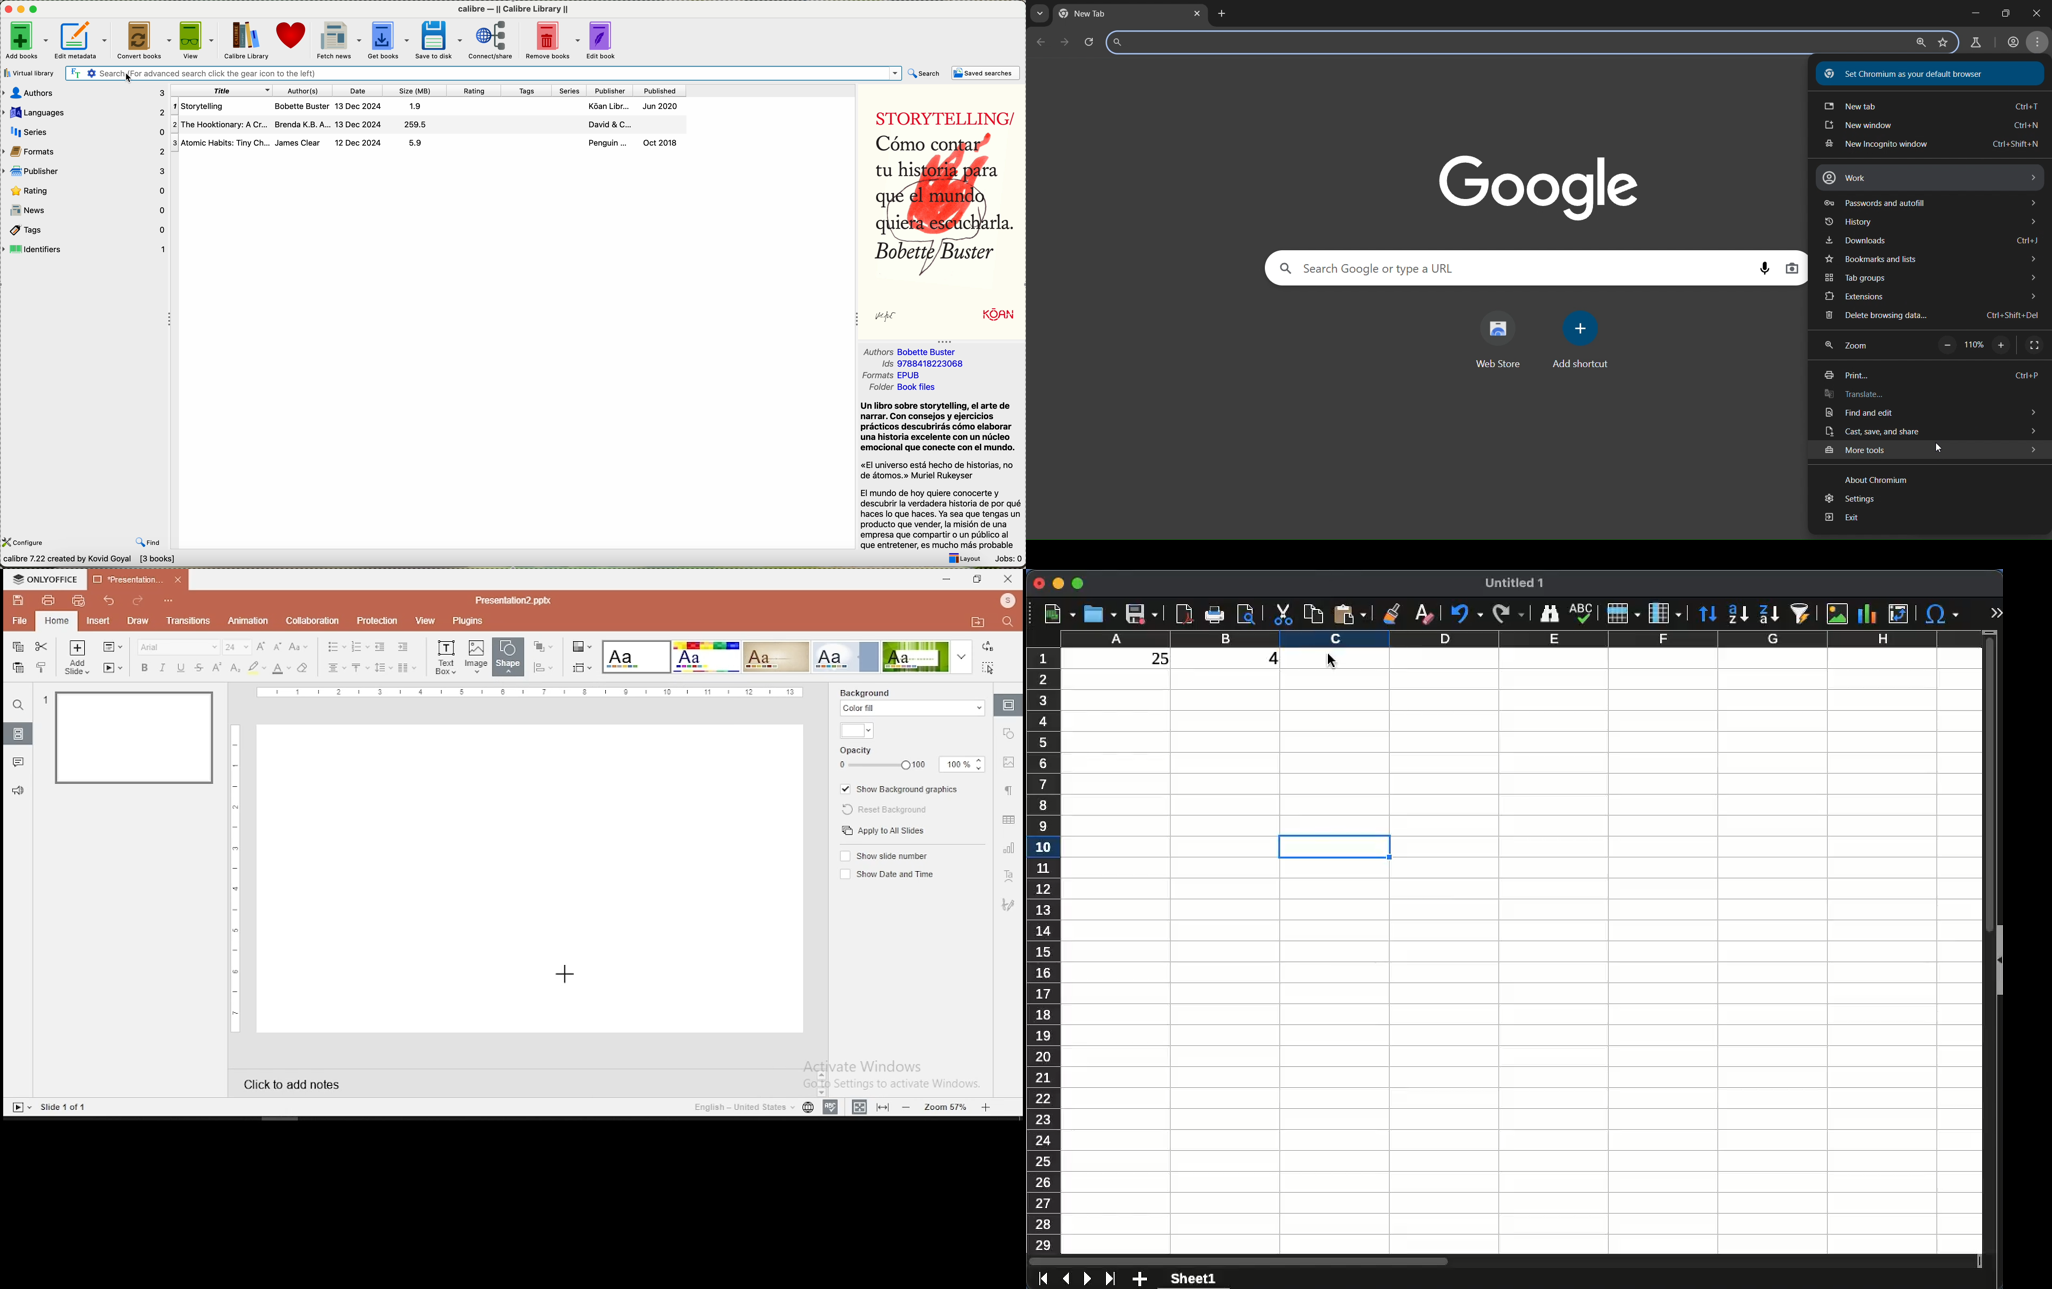 This screenshot has height=1316, width=2072. Describe the element at coordinates (65, 1107) in the screenshot. I see `slide 1 of 1` at that location.